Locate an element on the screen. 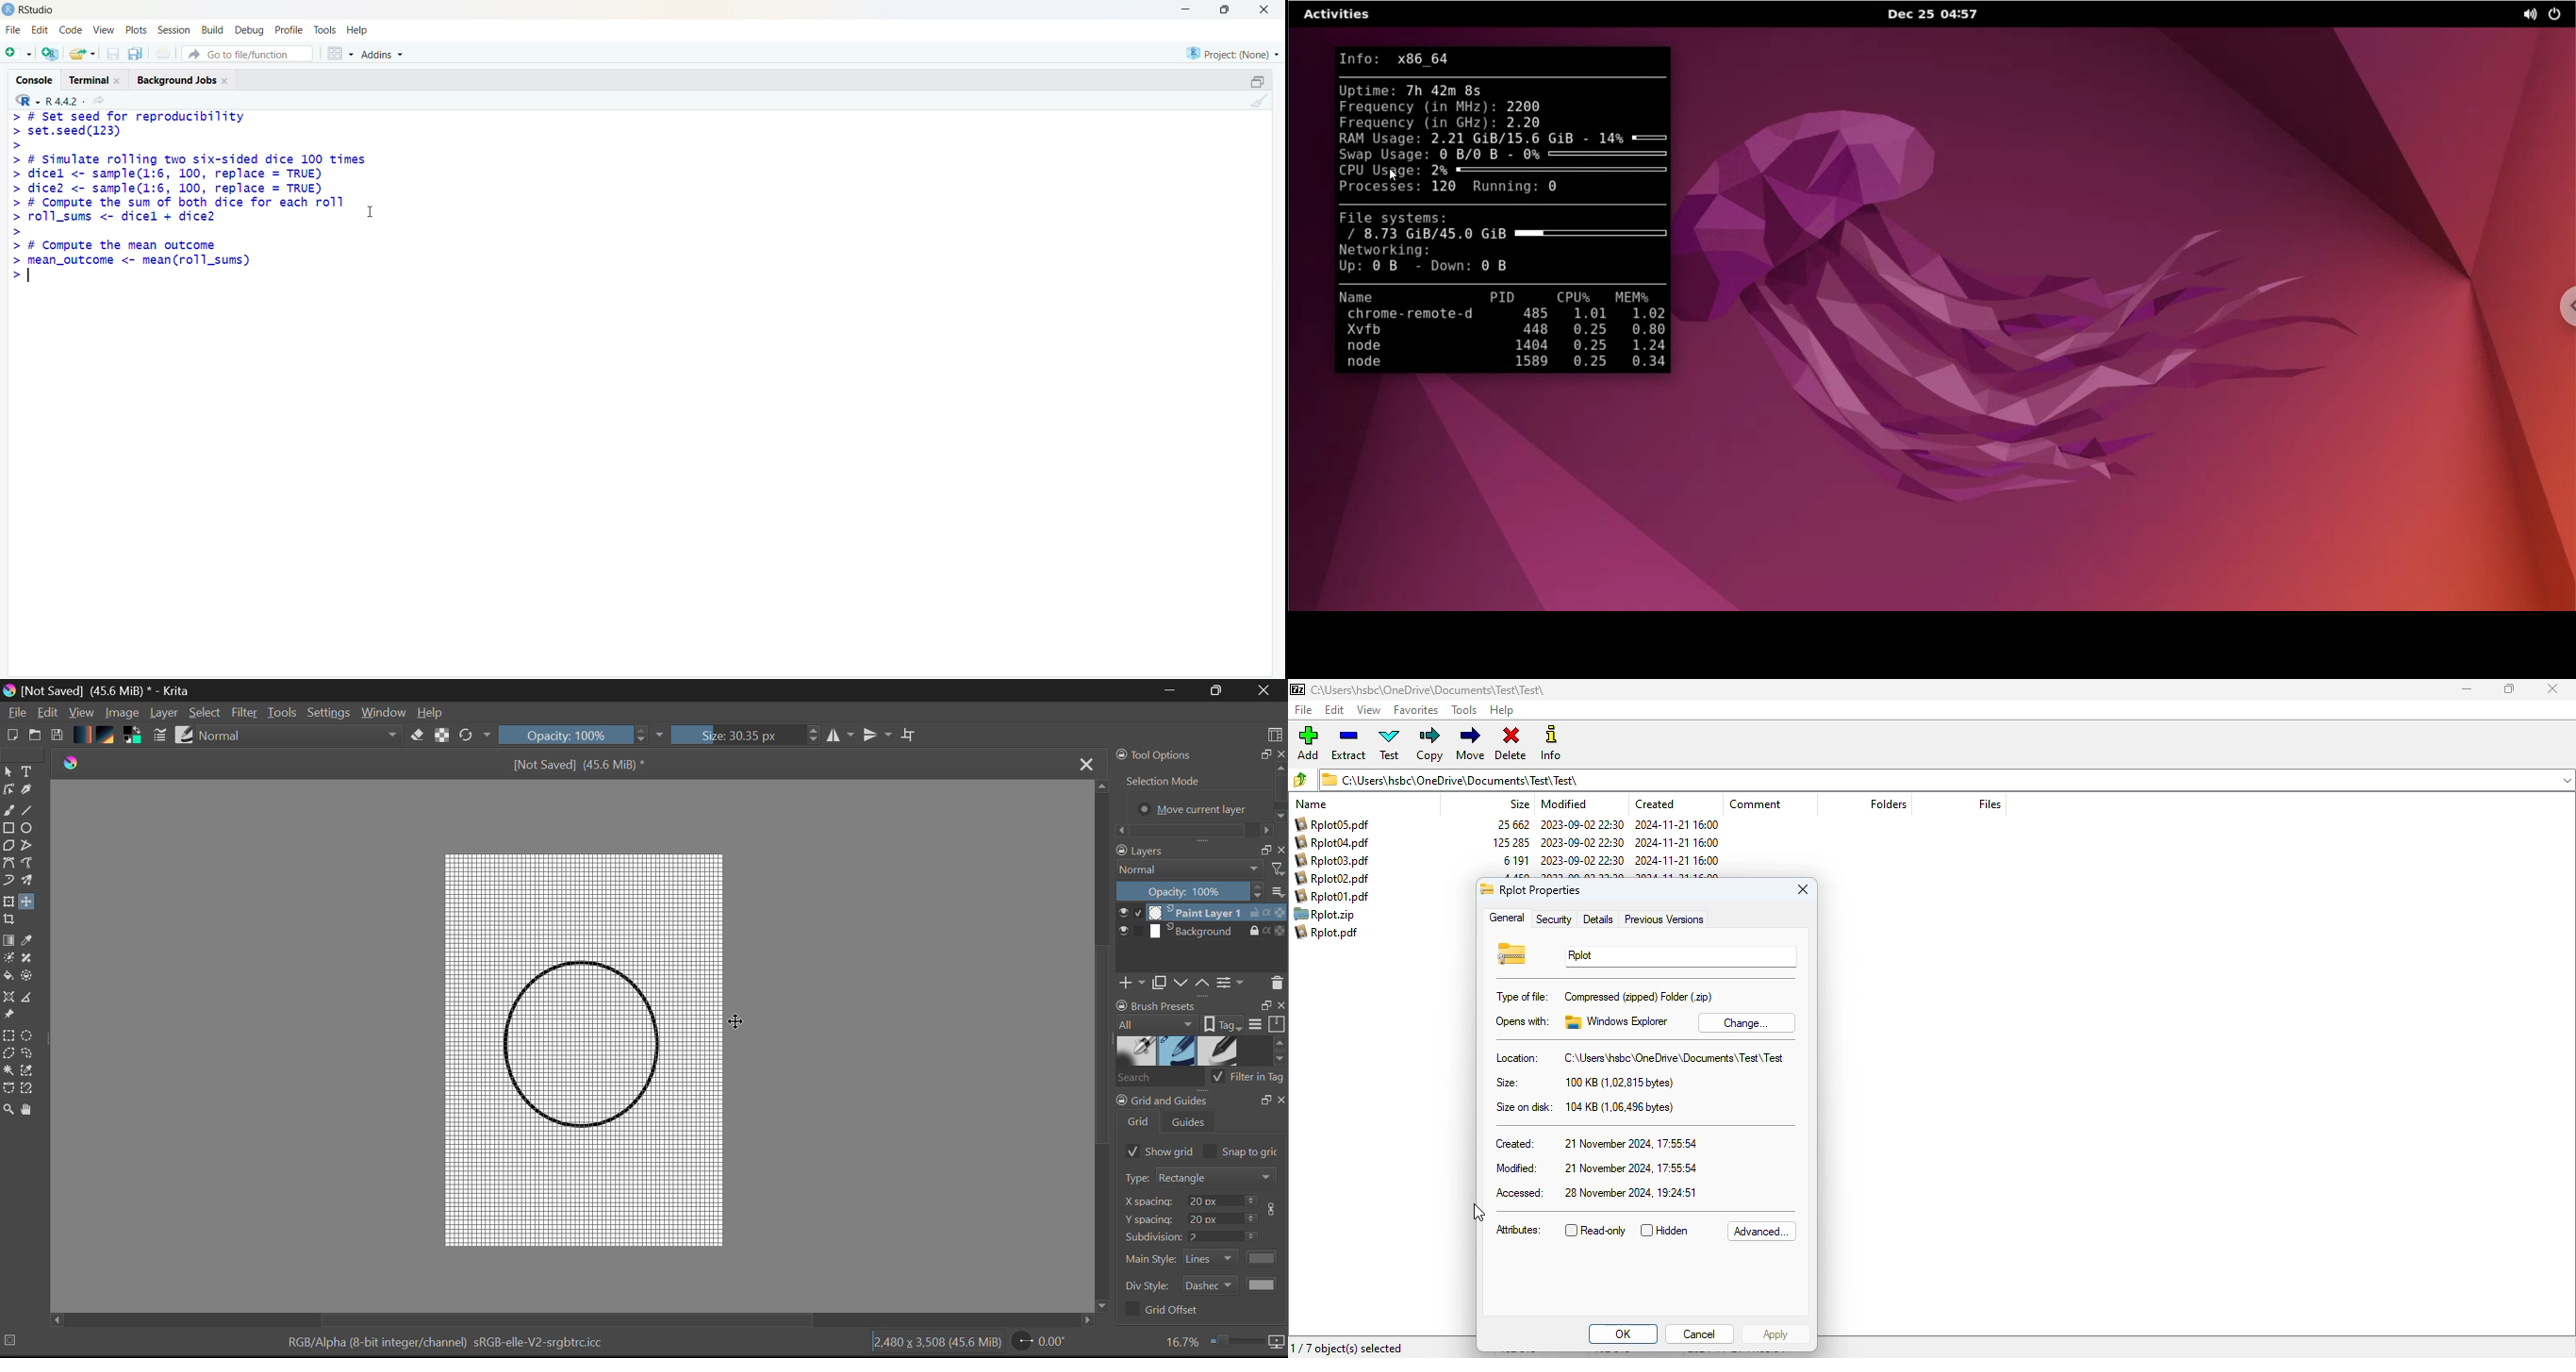 The width and height of the screenshot is (2576, 1372). minimise is located at coordinates (1188, 8).